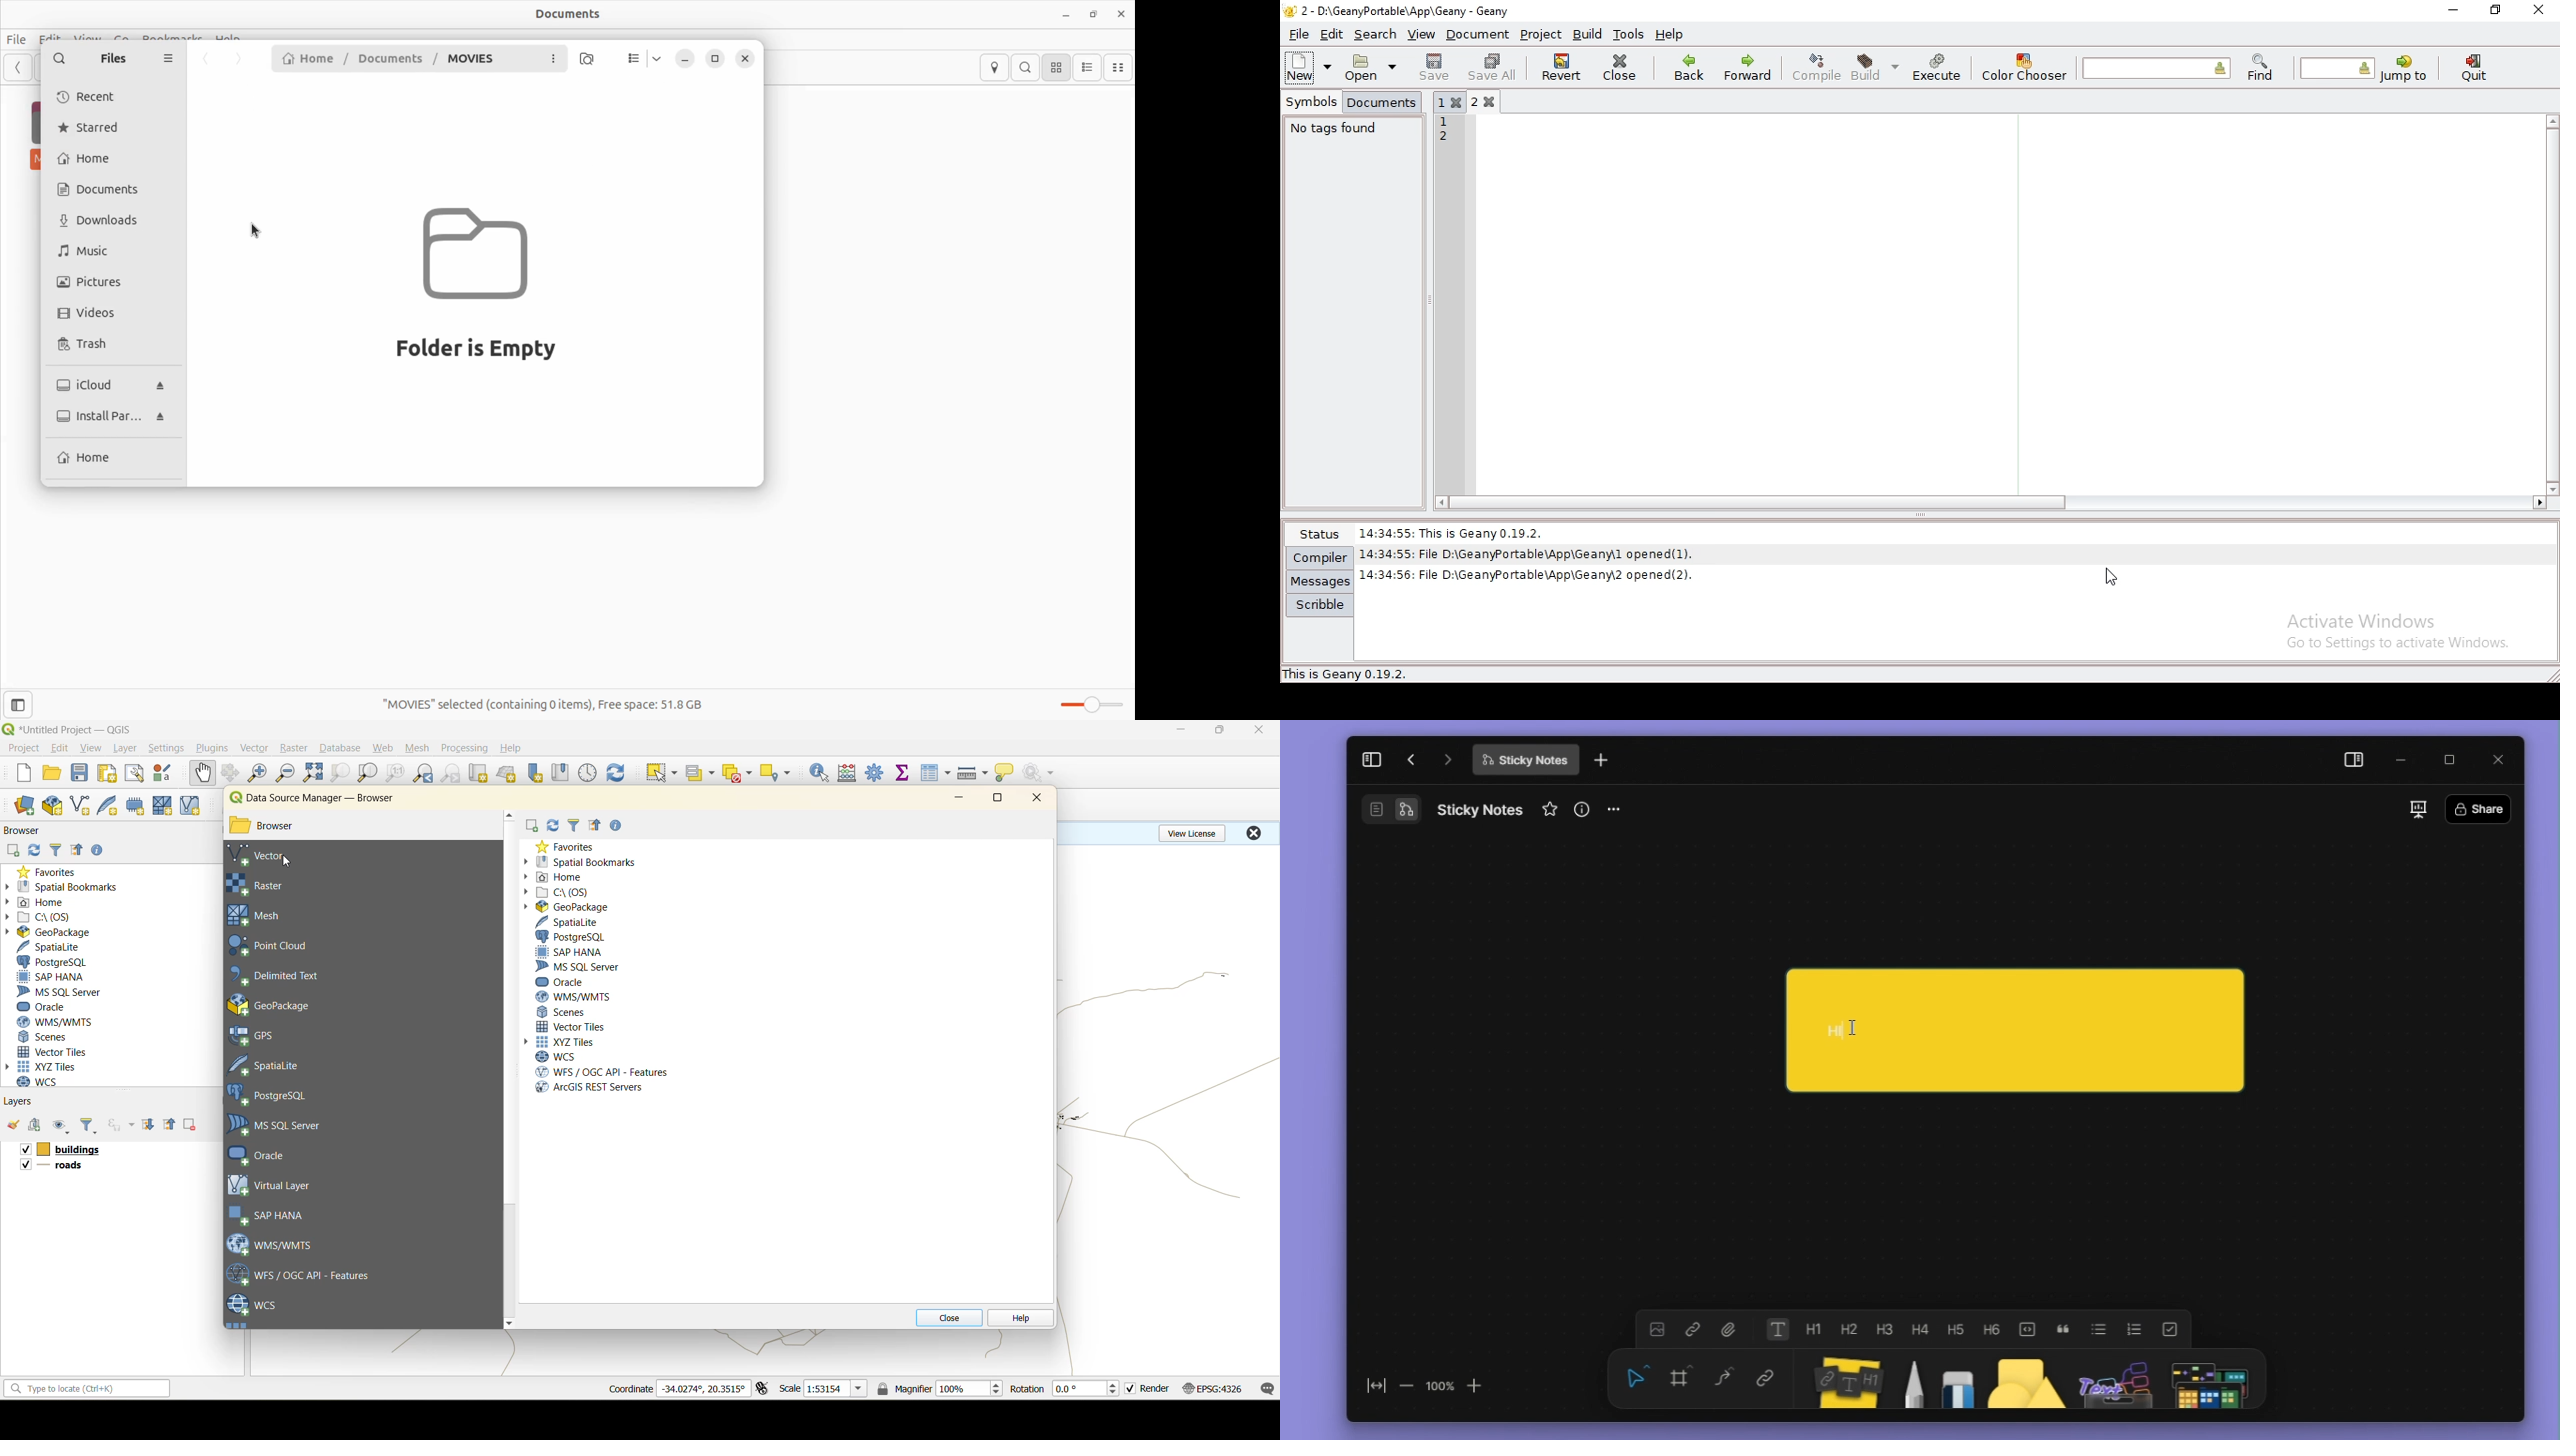  I want to click on no tags found, so click(1334, 129).